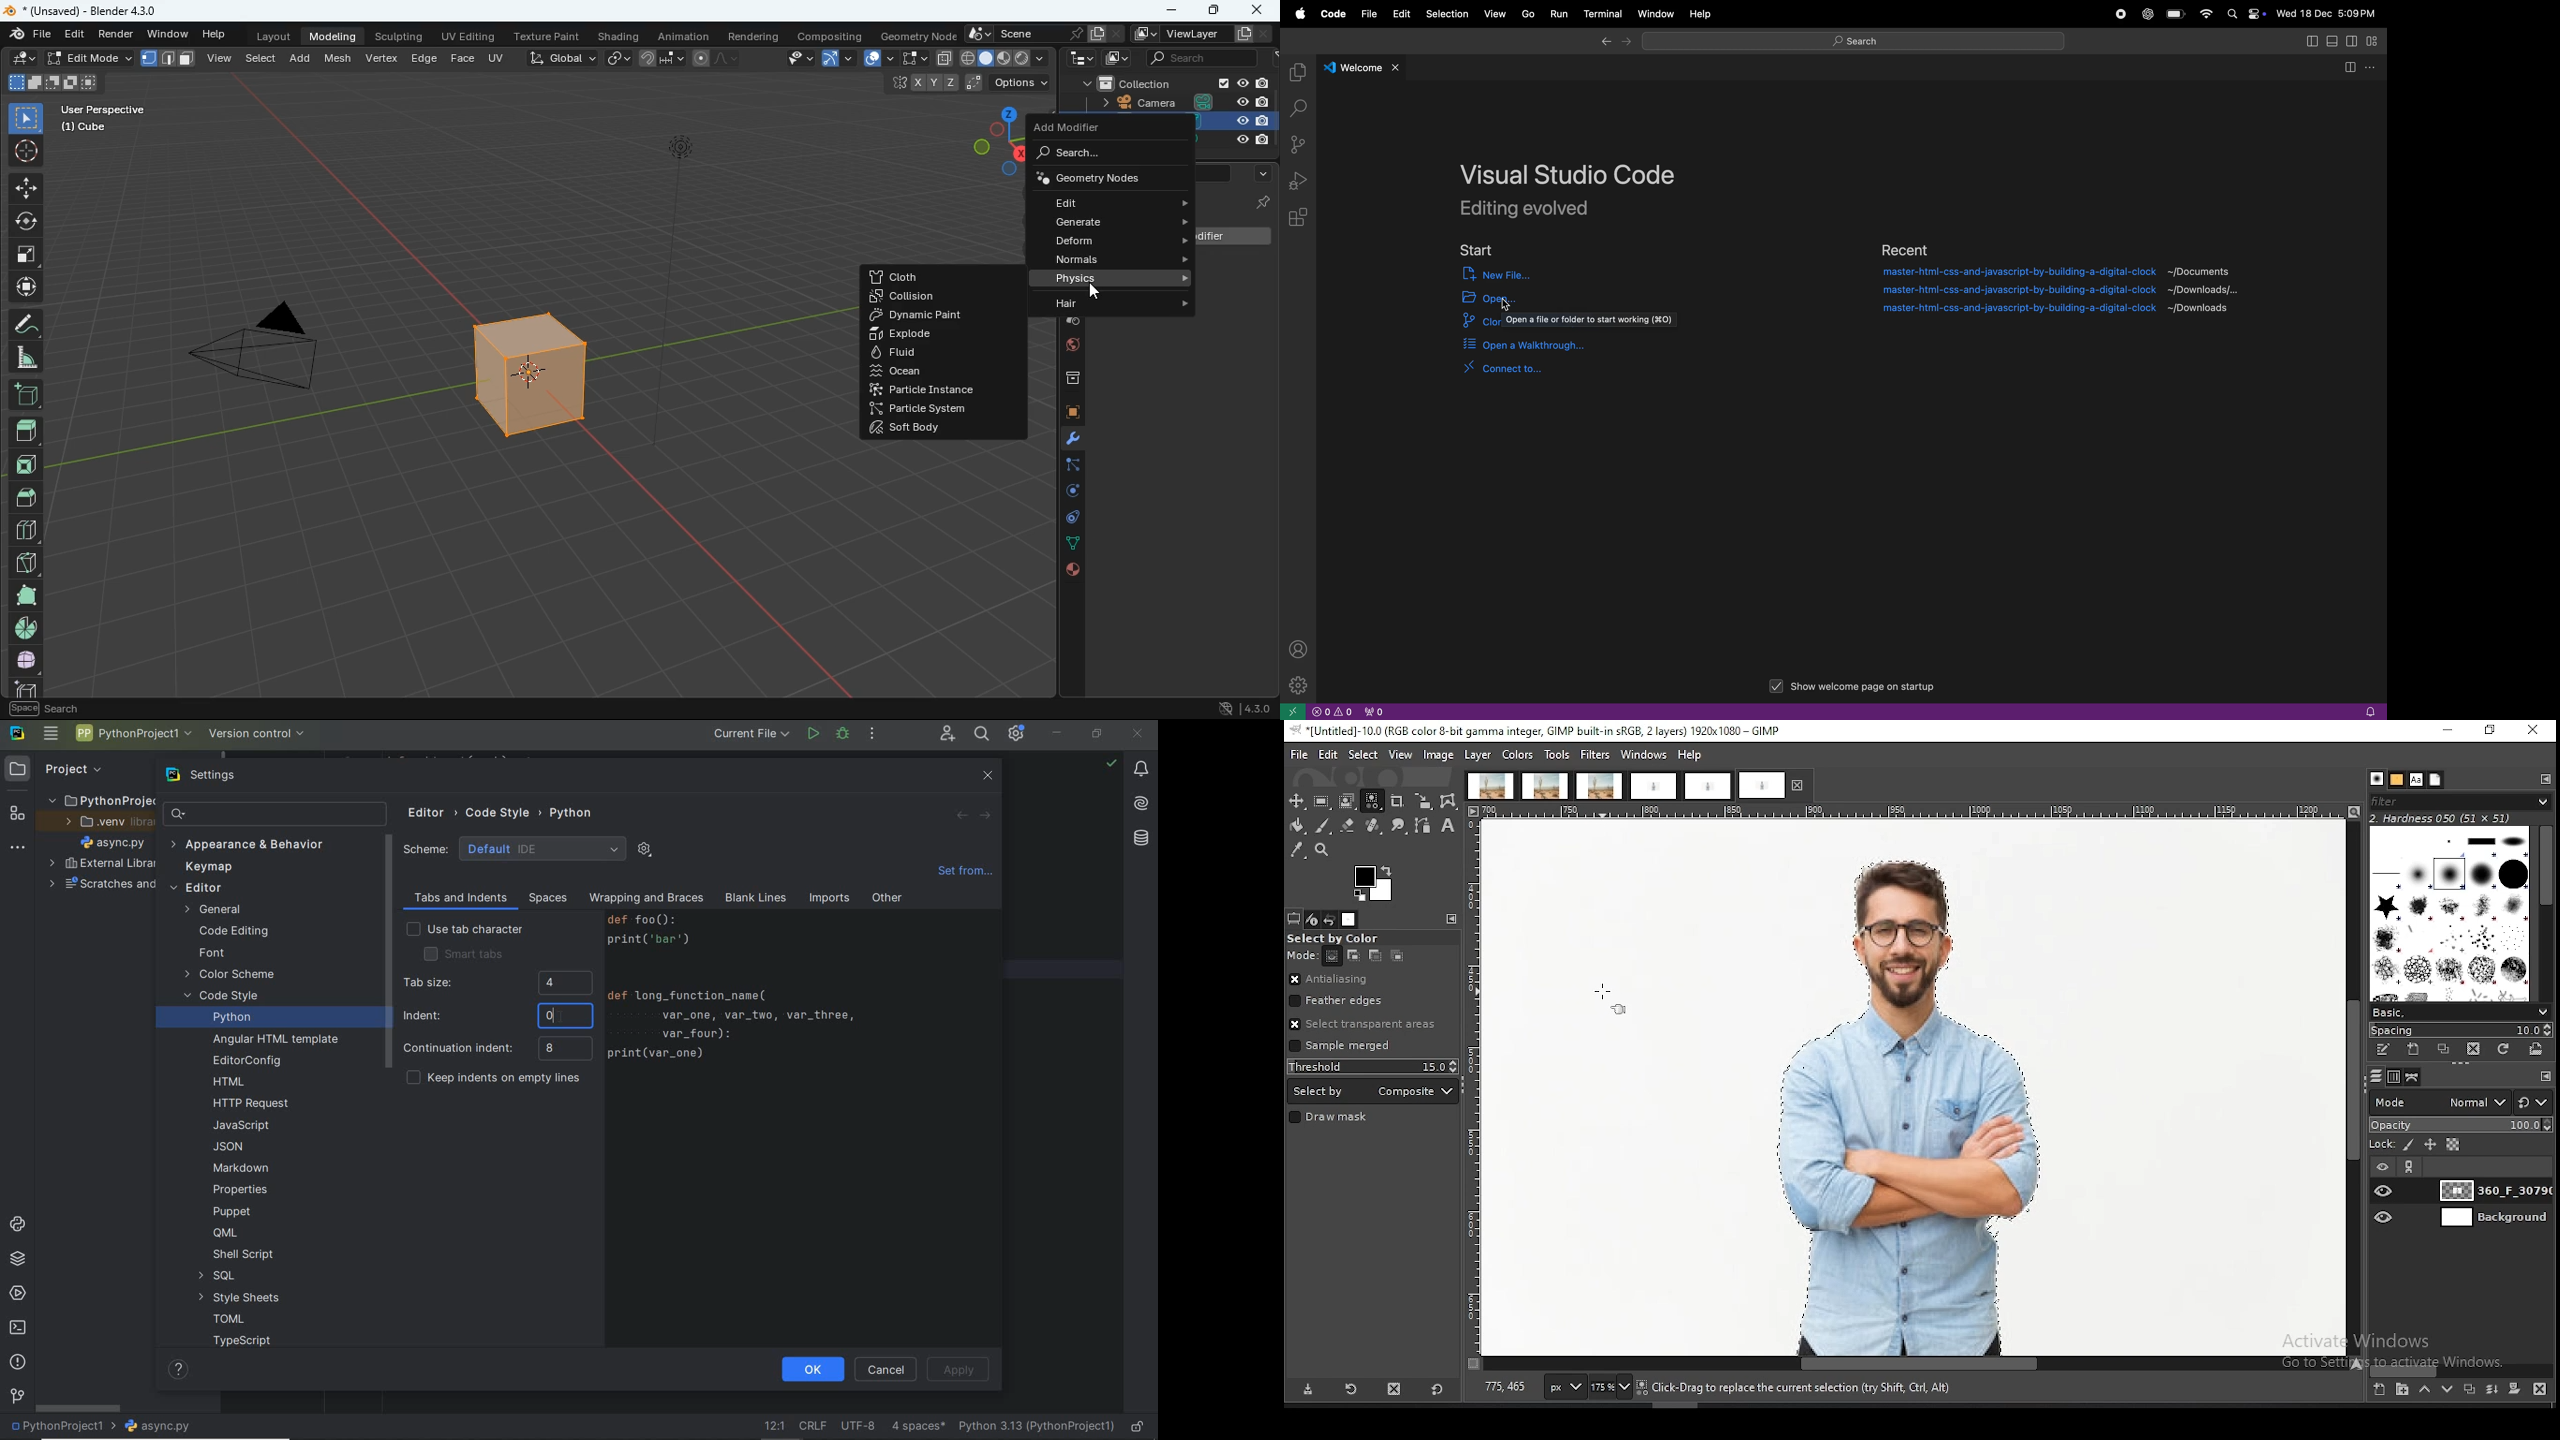 This screenshot has width=2576, height=1456. Describe the element at coordinates (1373, 711) in the screenshot. I see `view port` at that location.